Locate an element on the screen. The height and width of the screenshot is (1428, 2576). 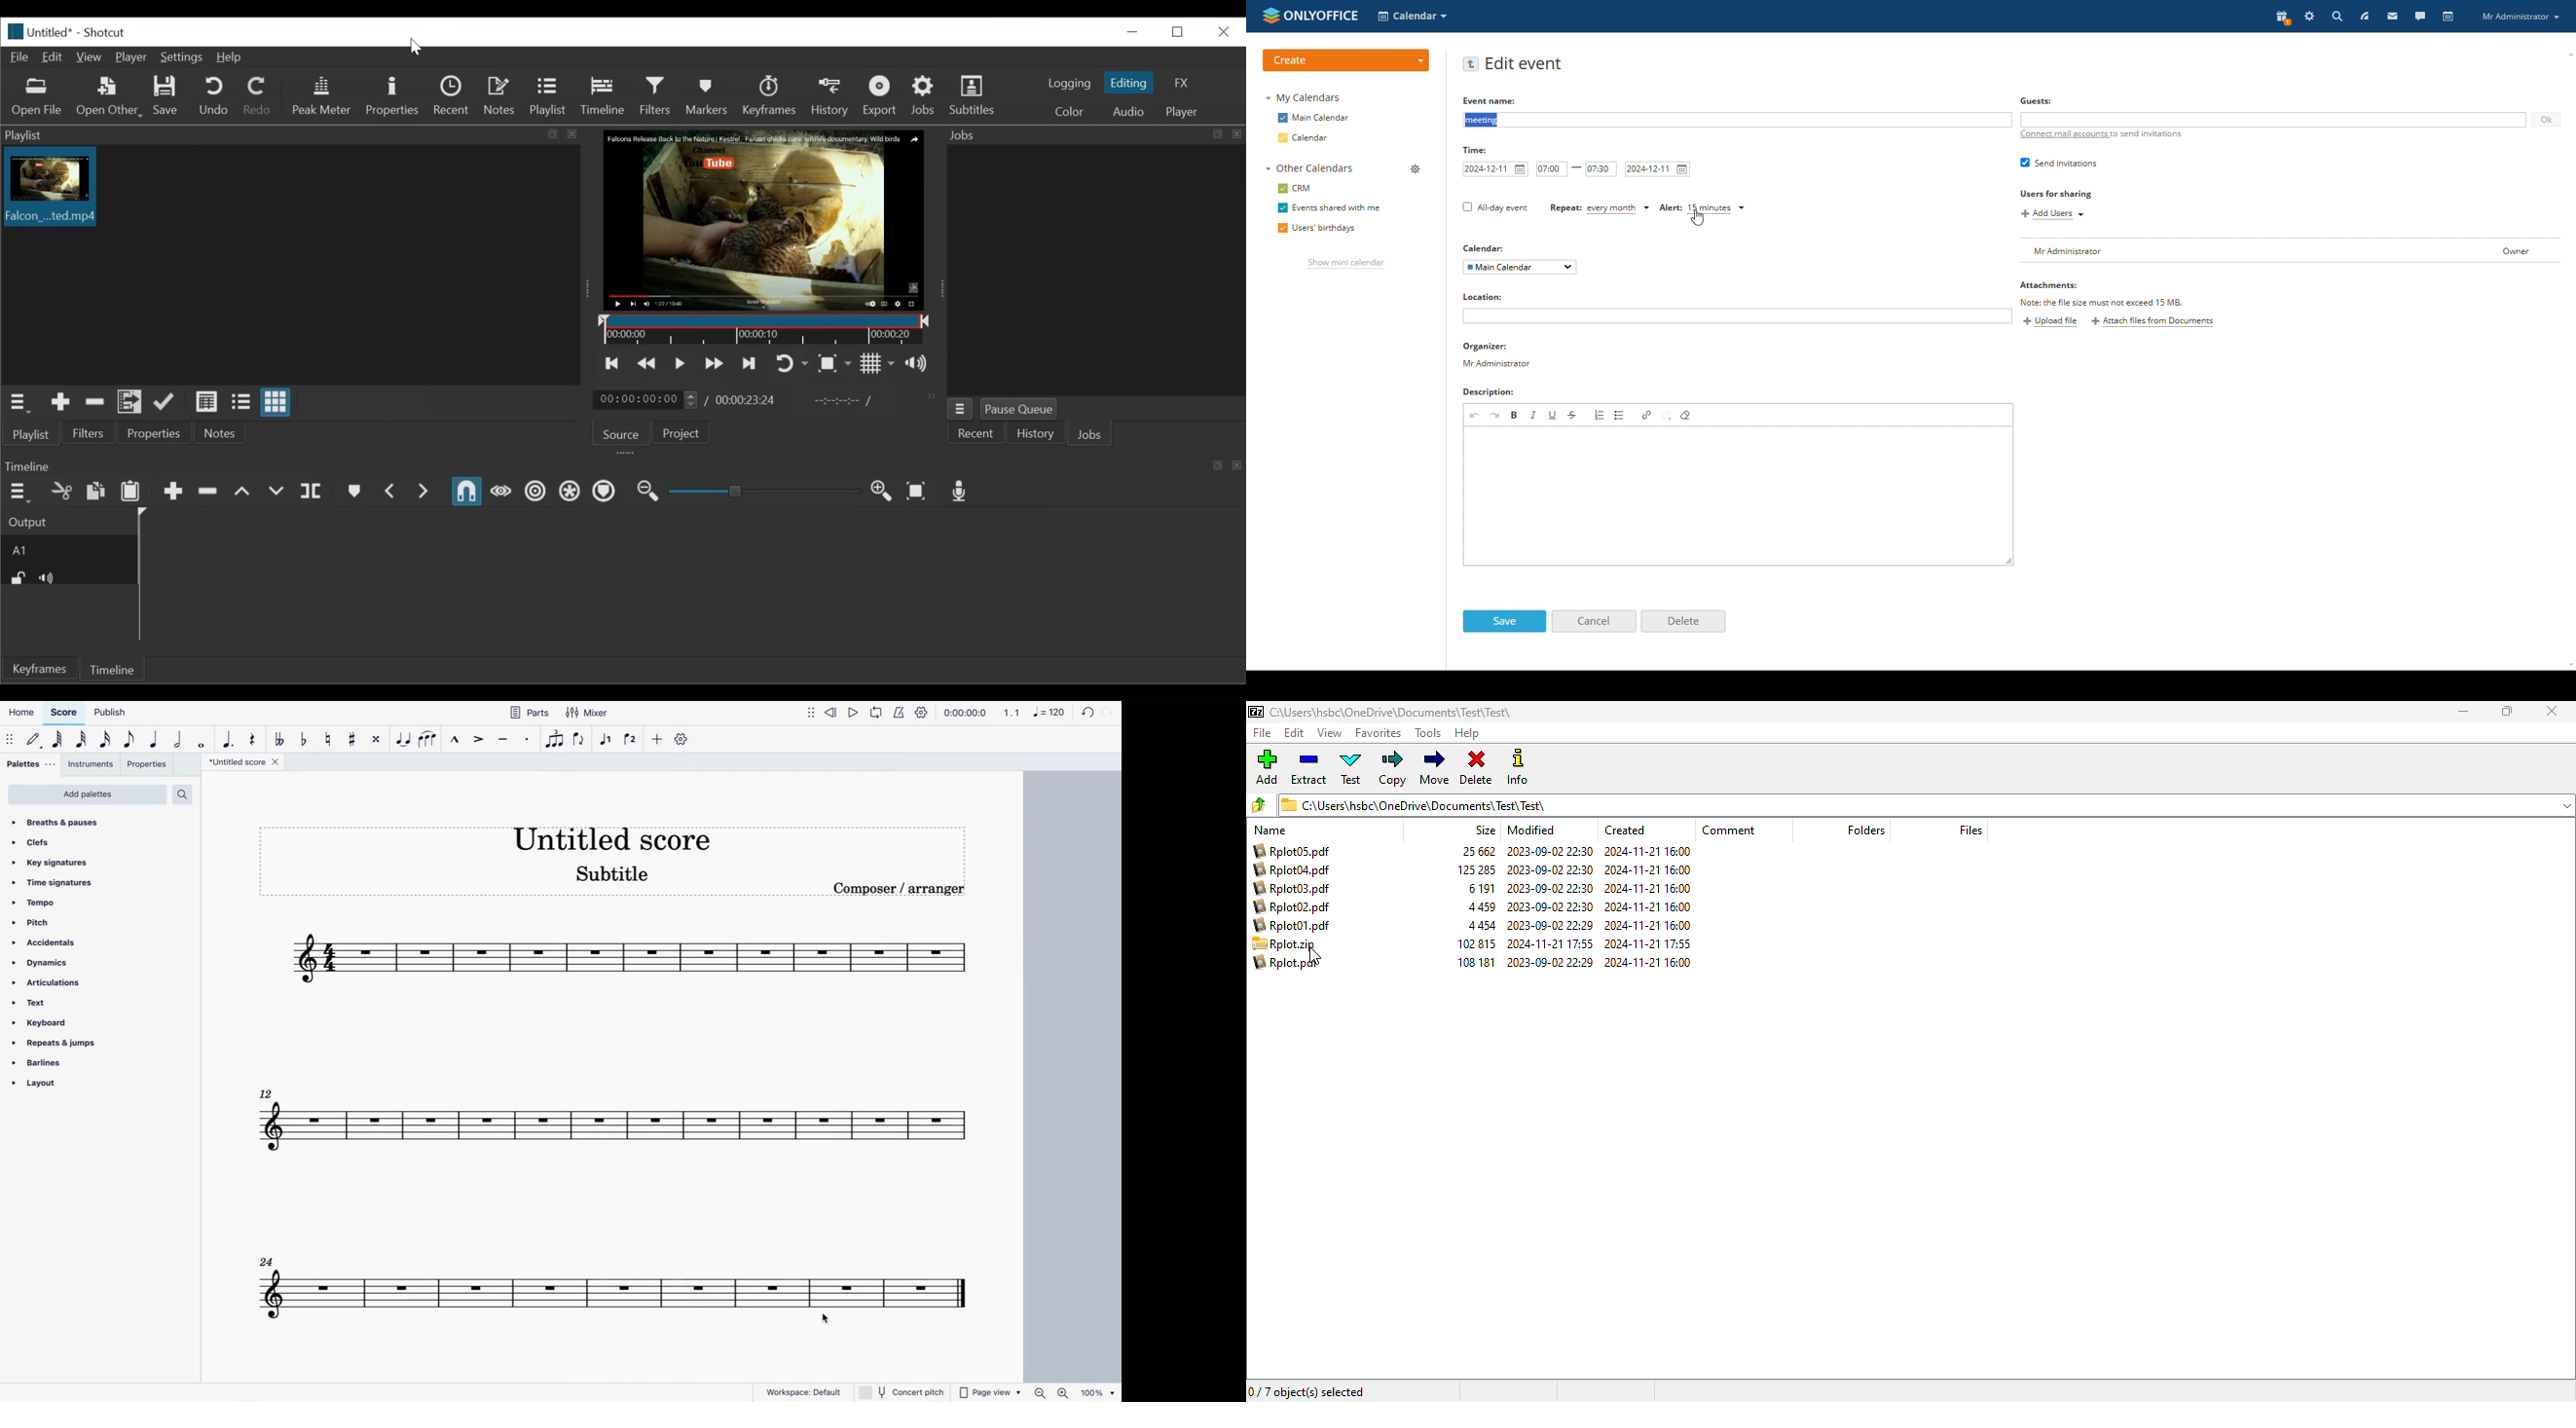
Properties is located at coordinates (394, 96).